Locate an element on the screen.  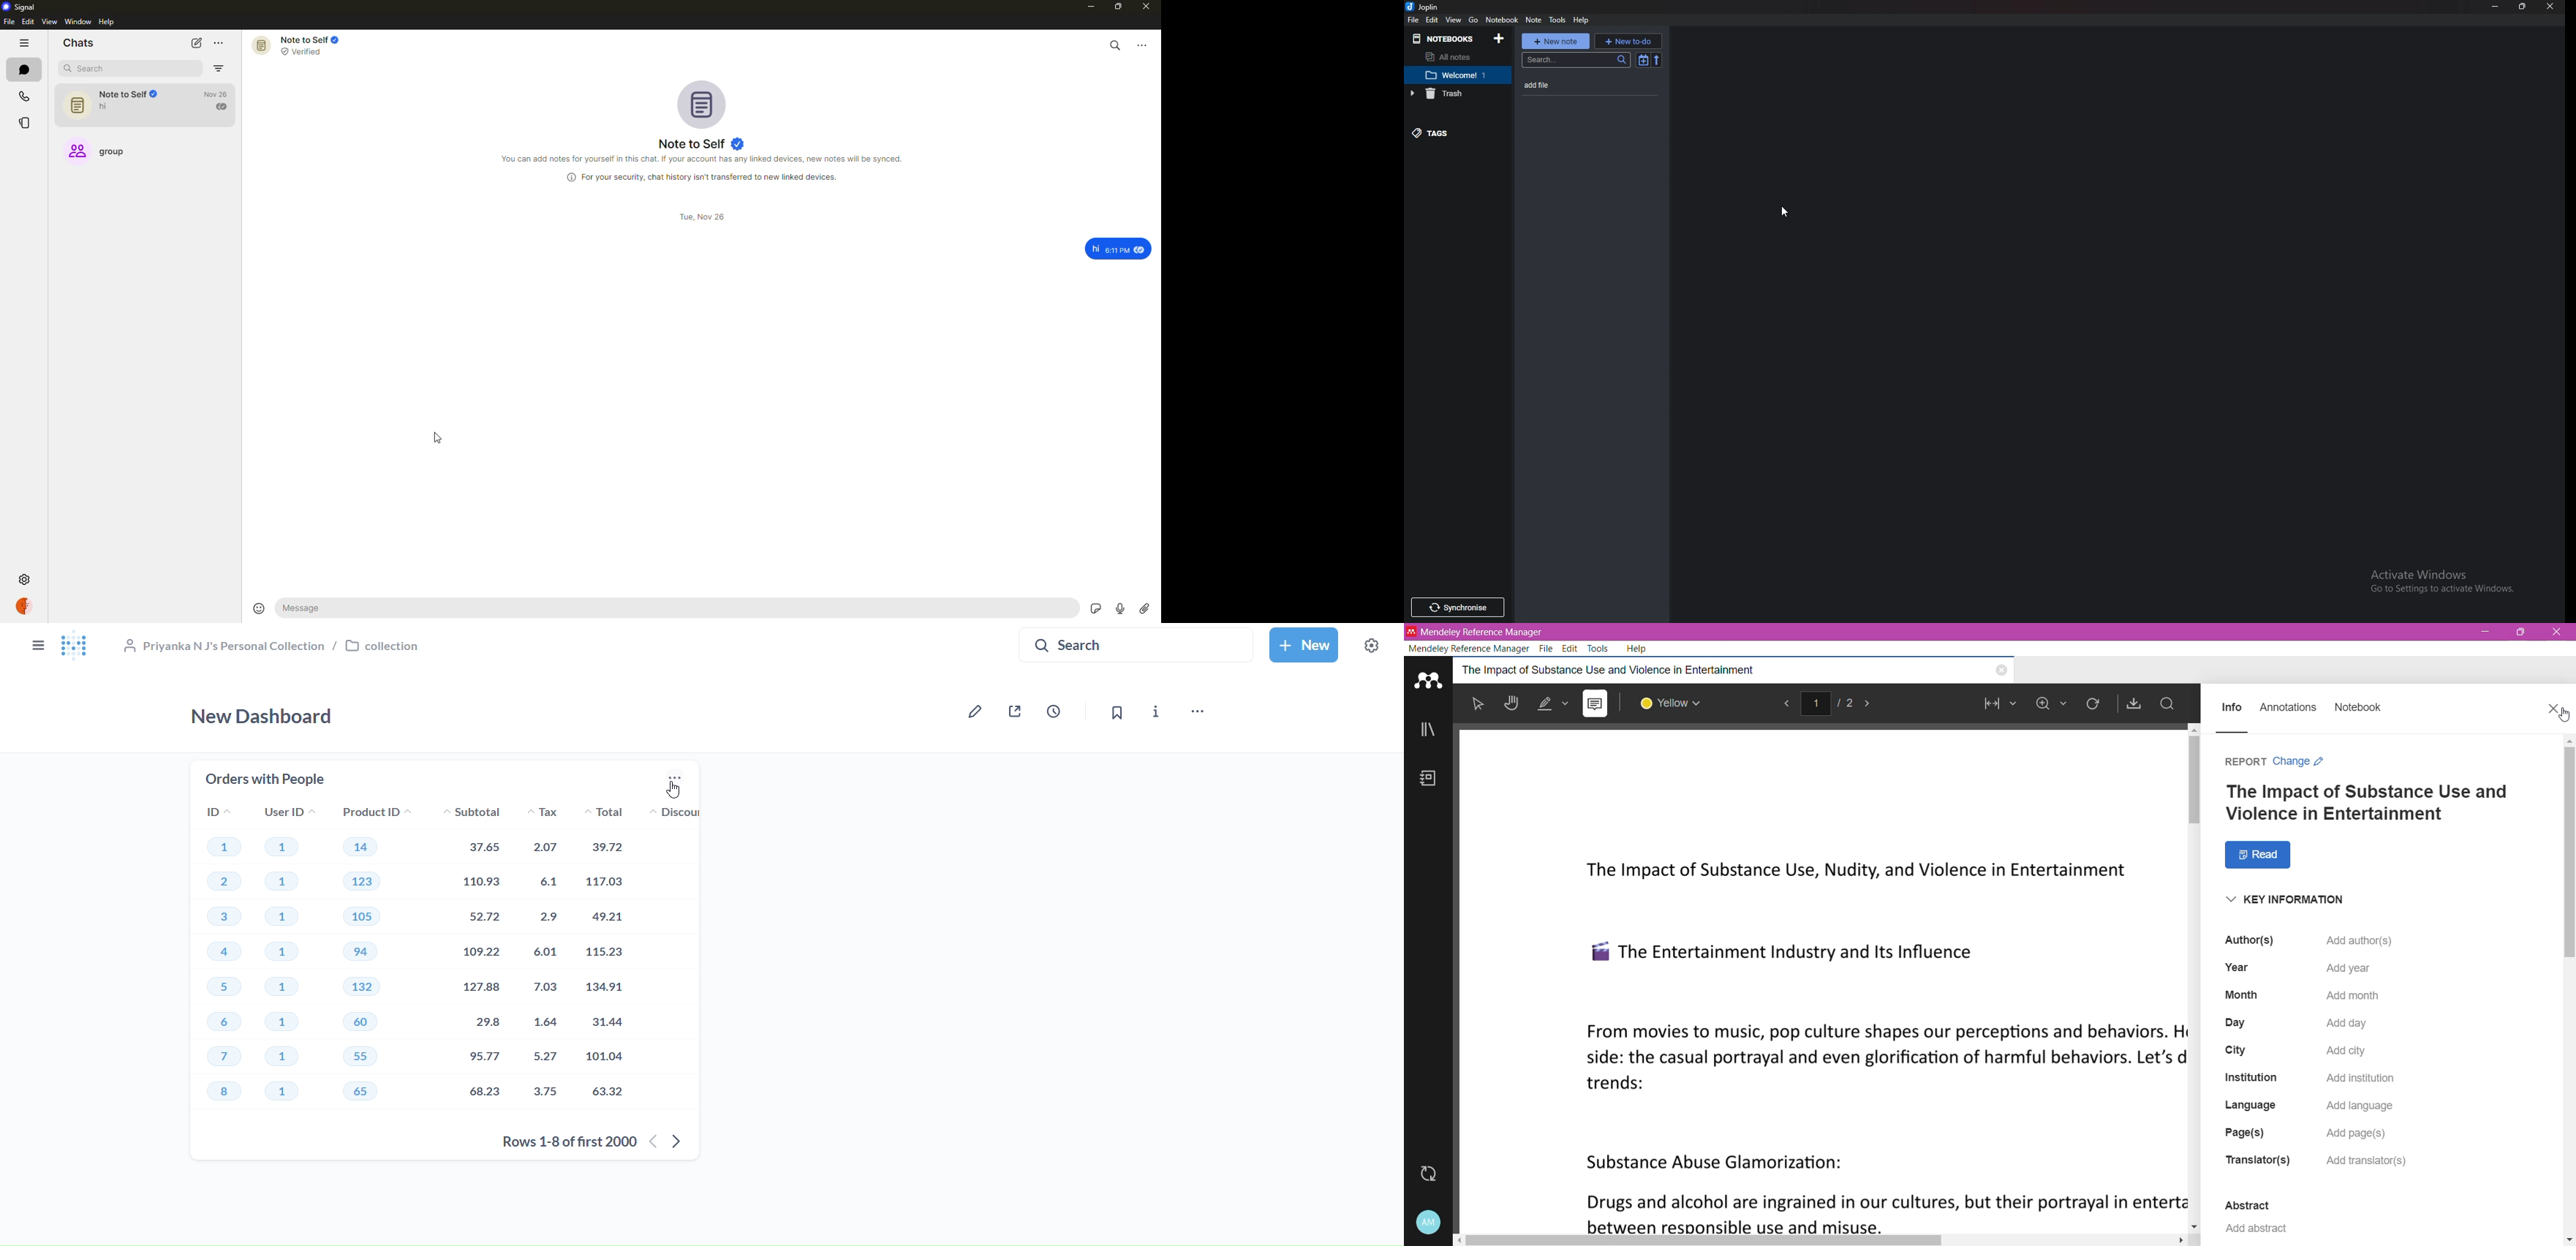
Notebook is located at coordinates (1462, 74).